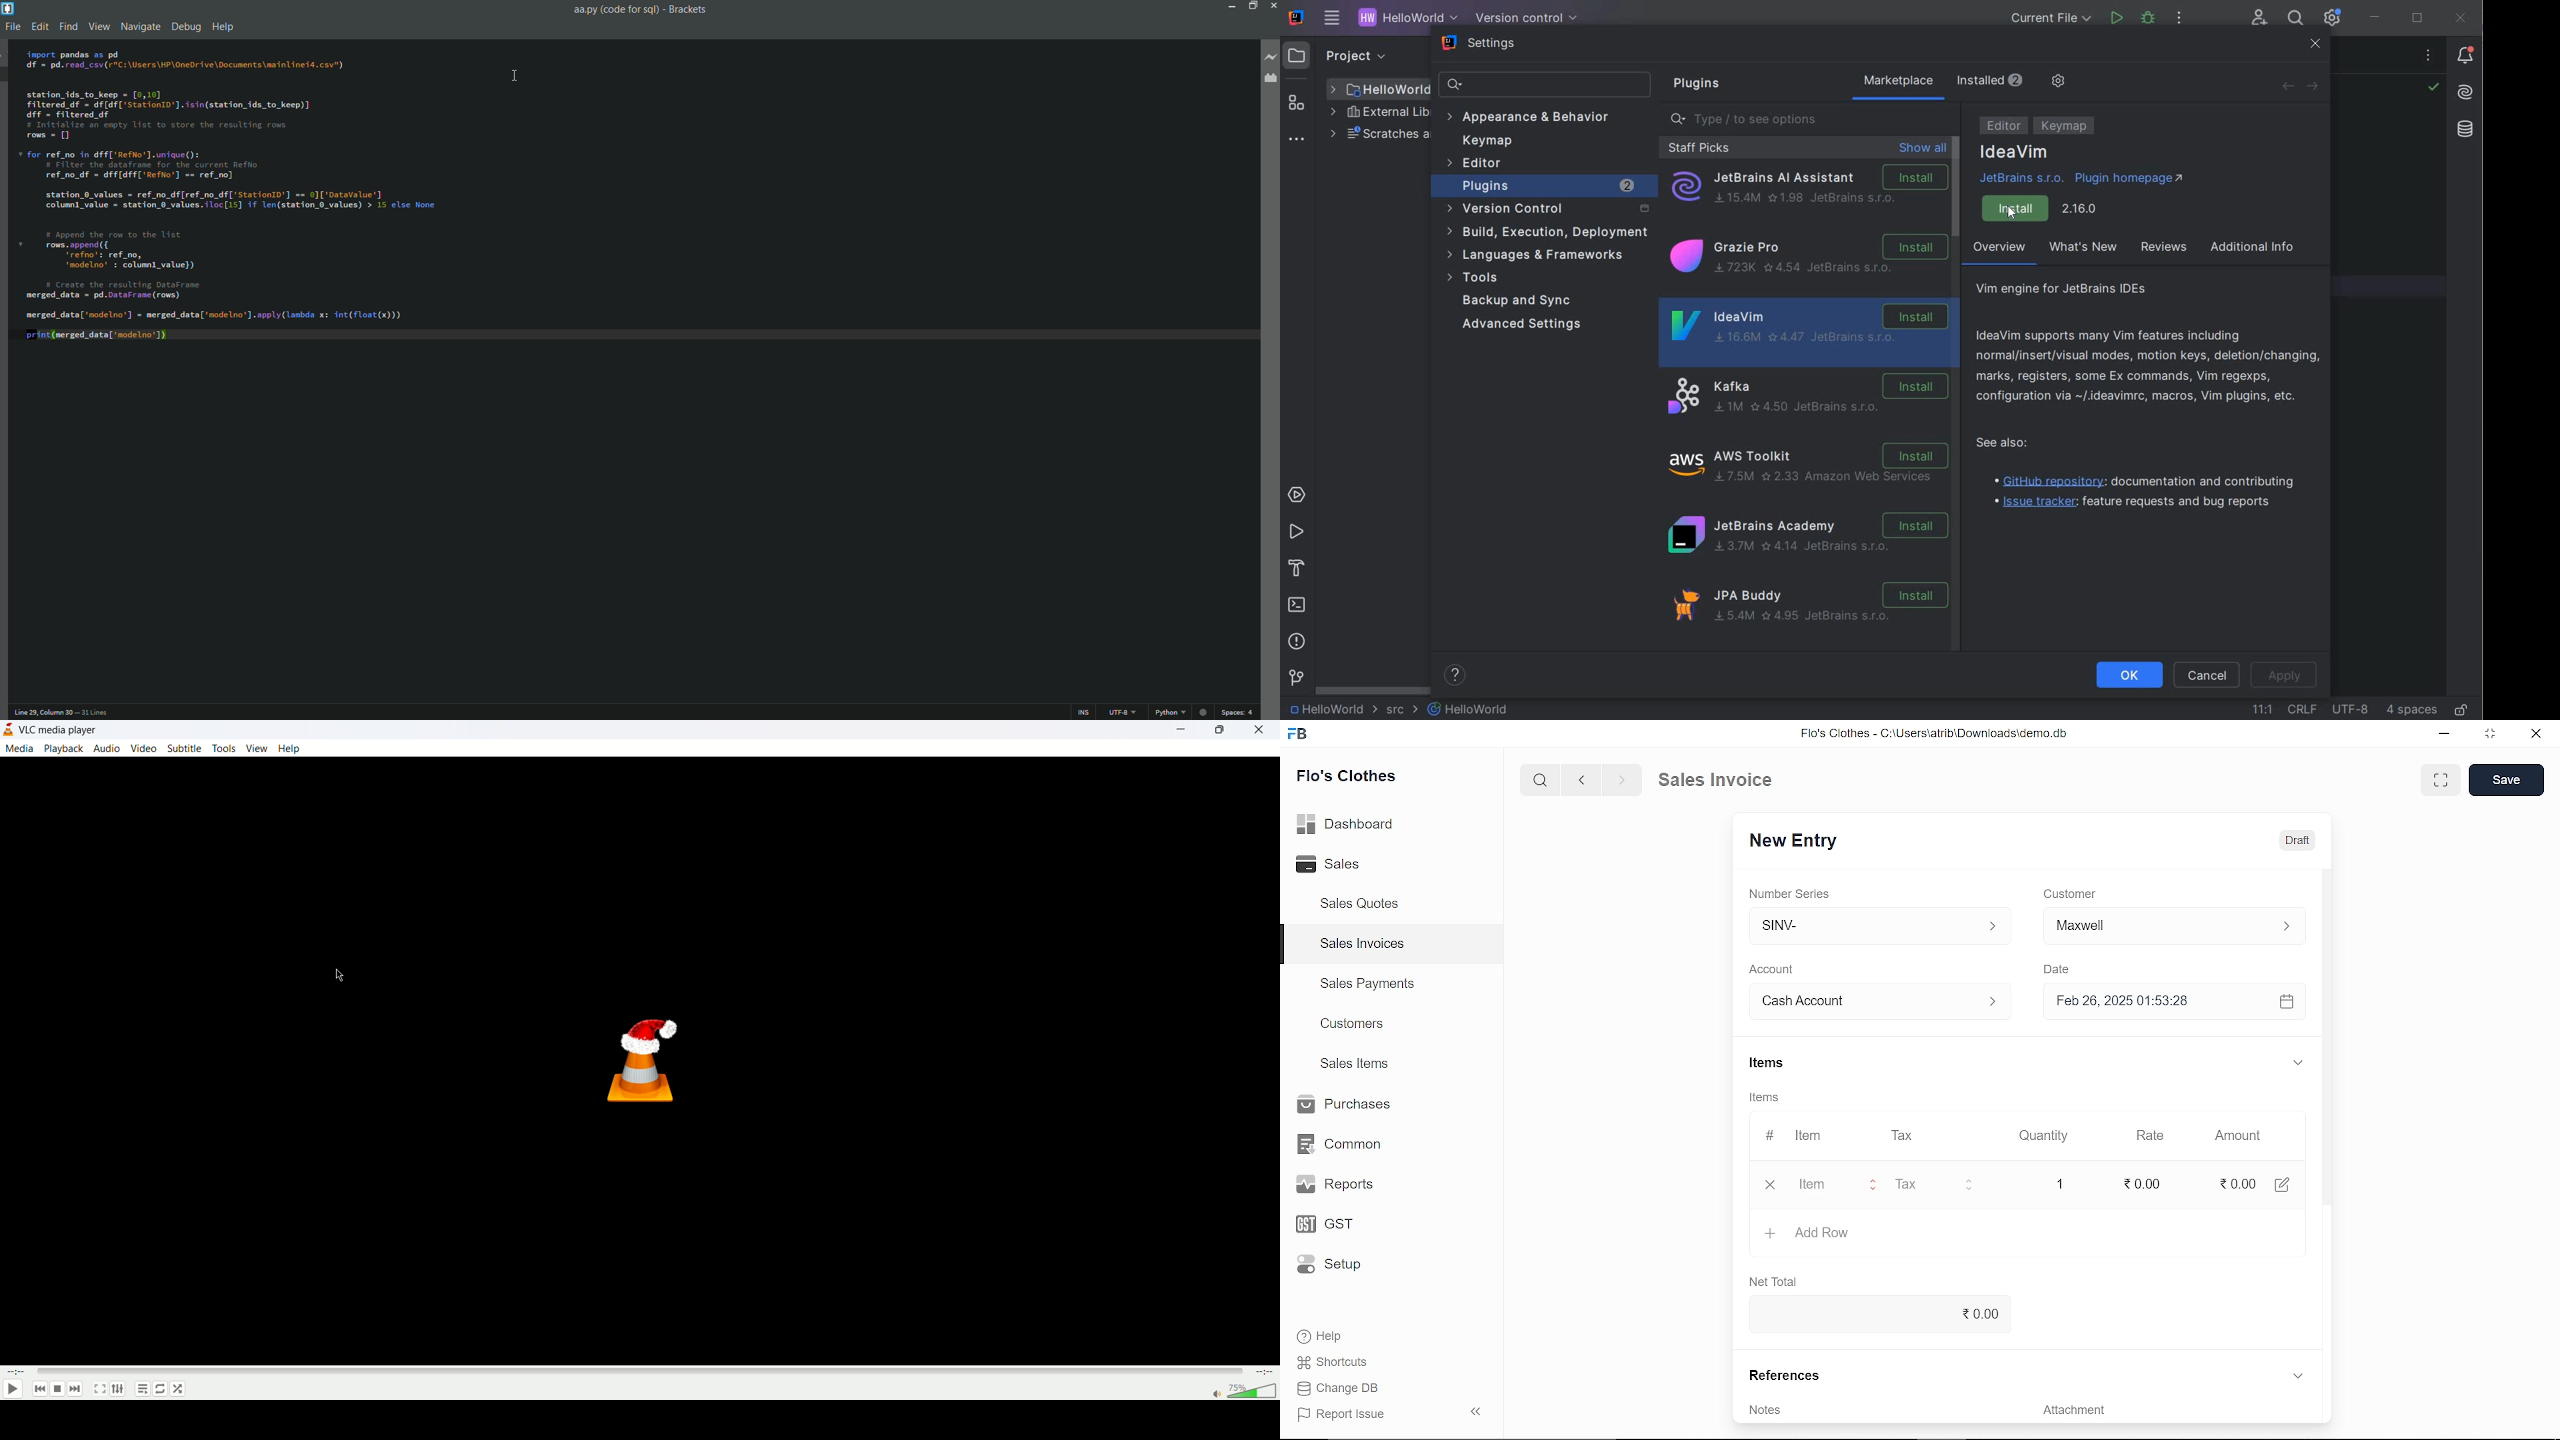  Describe the element at coordinates (2298, 1374) in the screenshot. I see `expand` at that location.